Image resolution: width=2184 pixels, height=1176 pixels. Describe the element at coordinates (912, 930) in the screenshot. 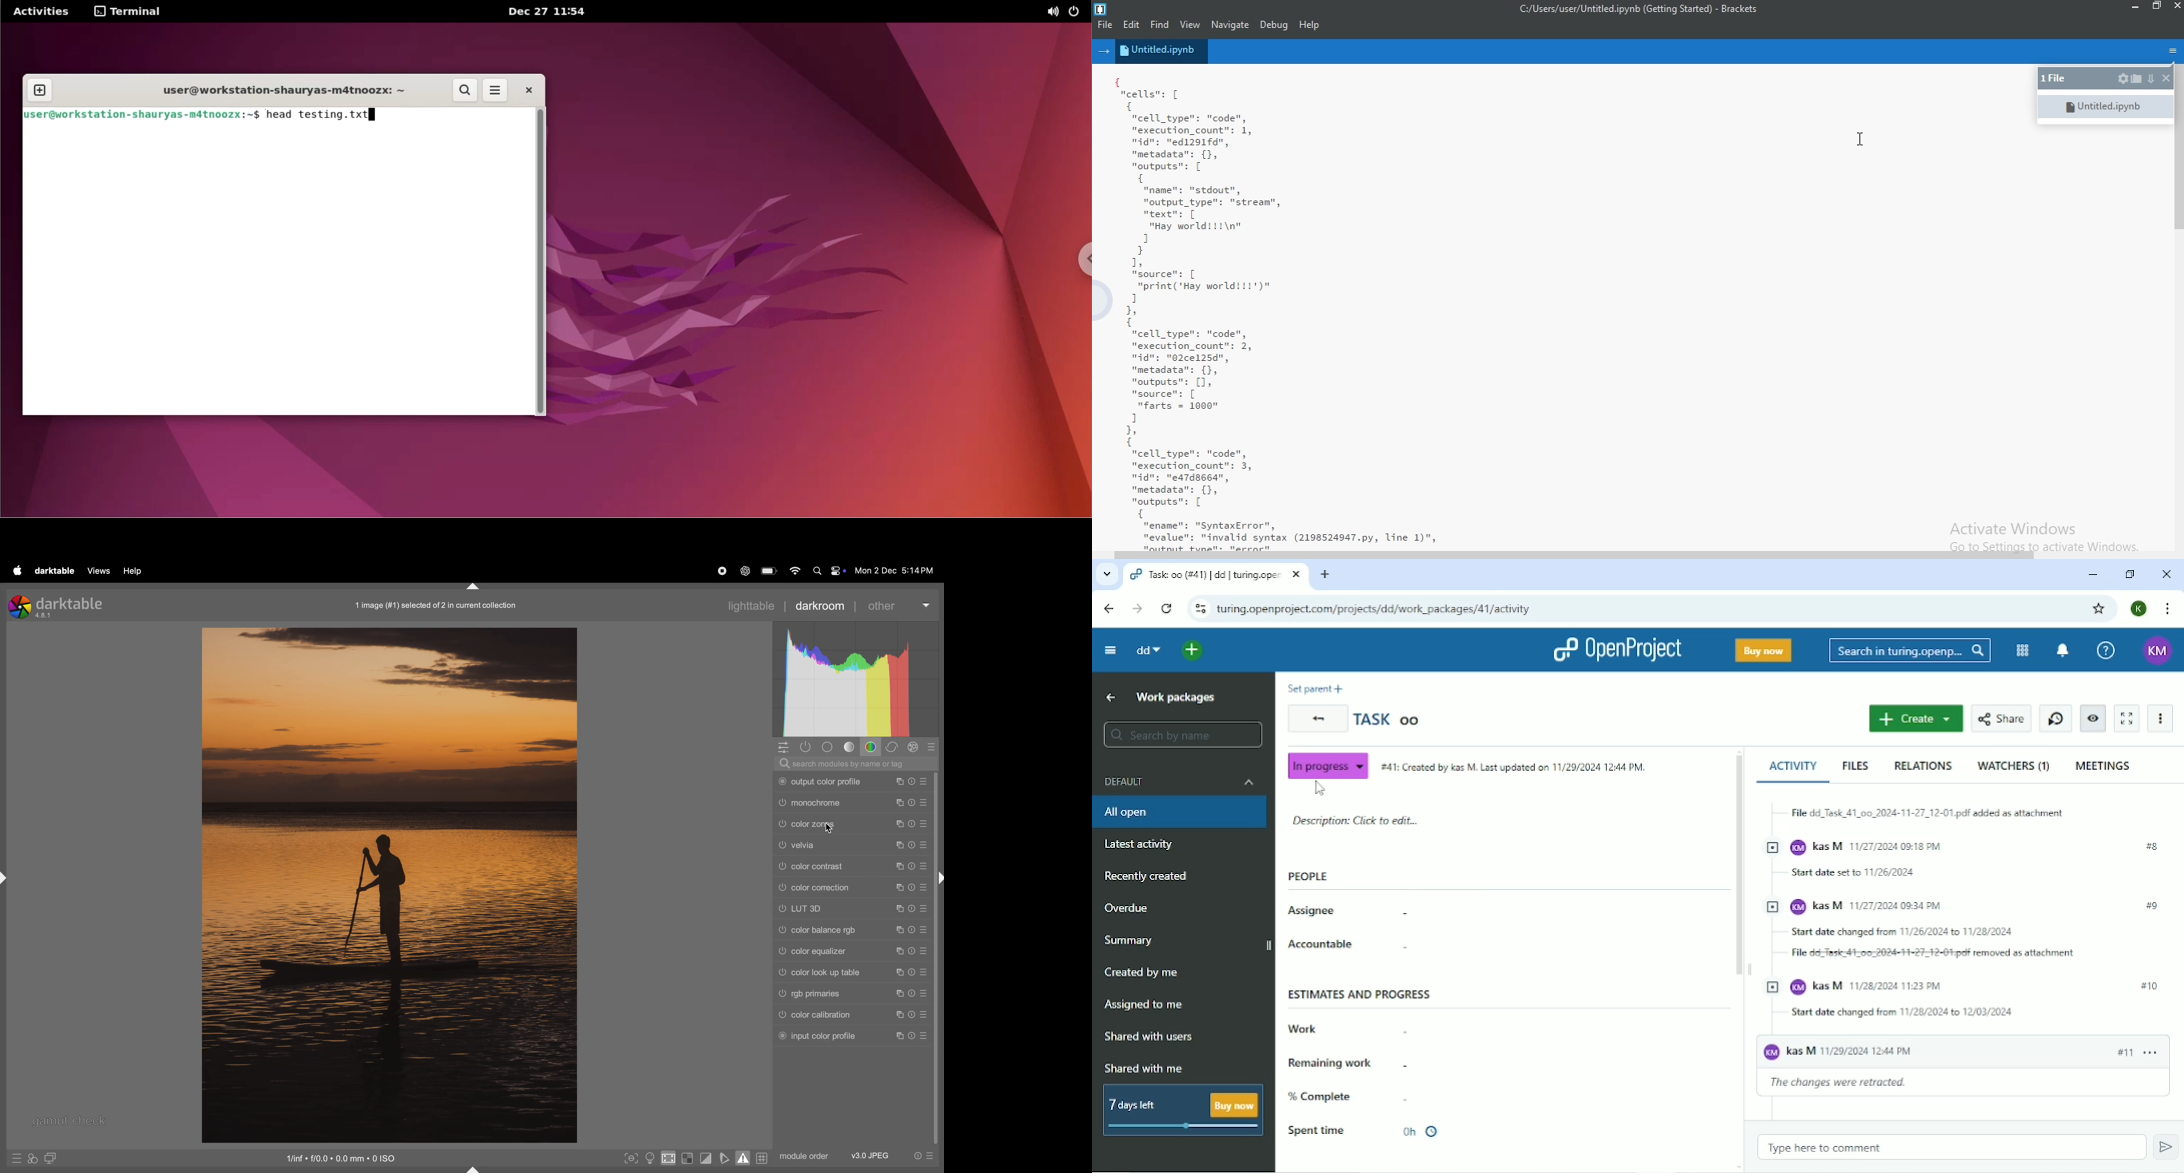

I see `Timer` at that location.